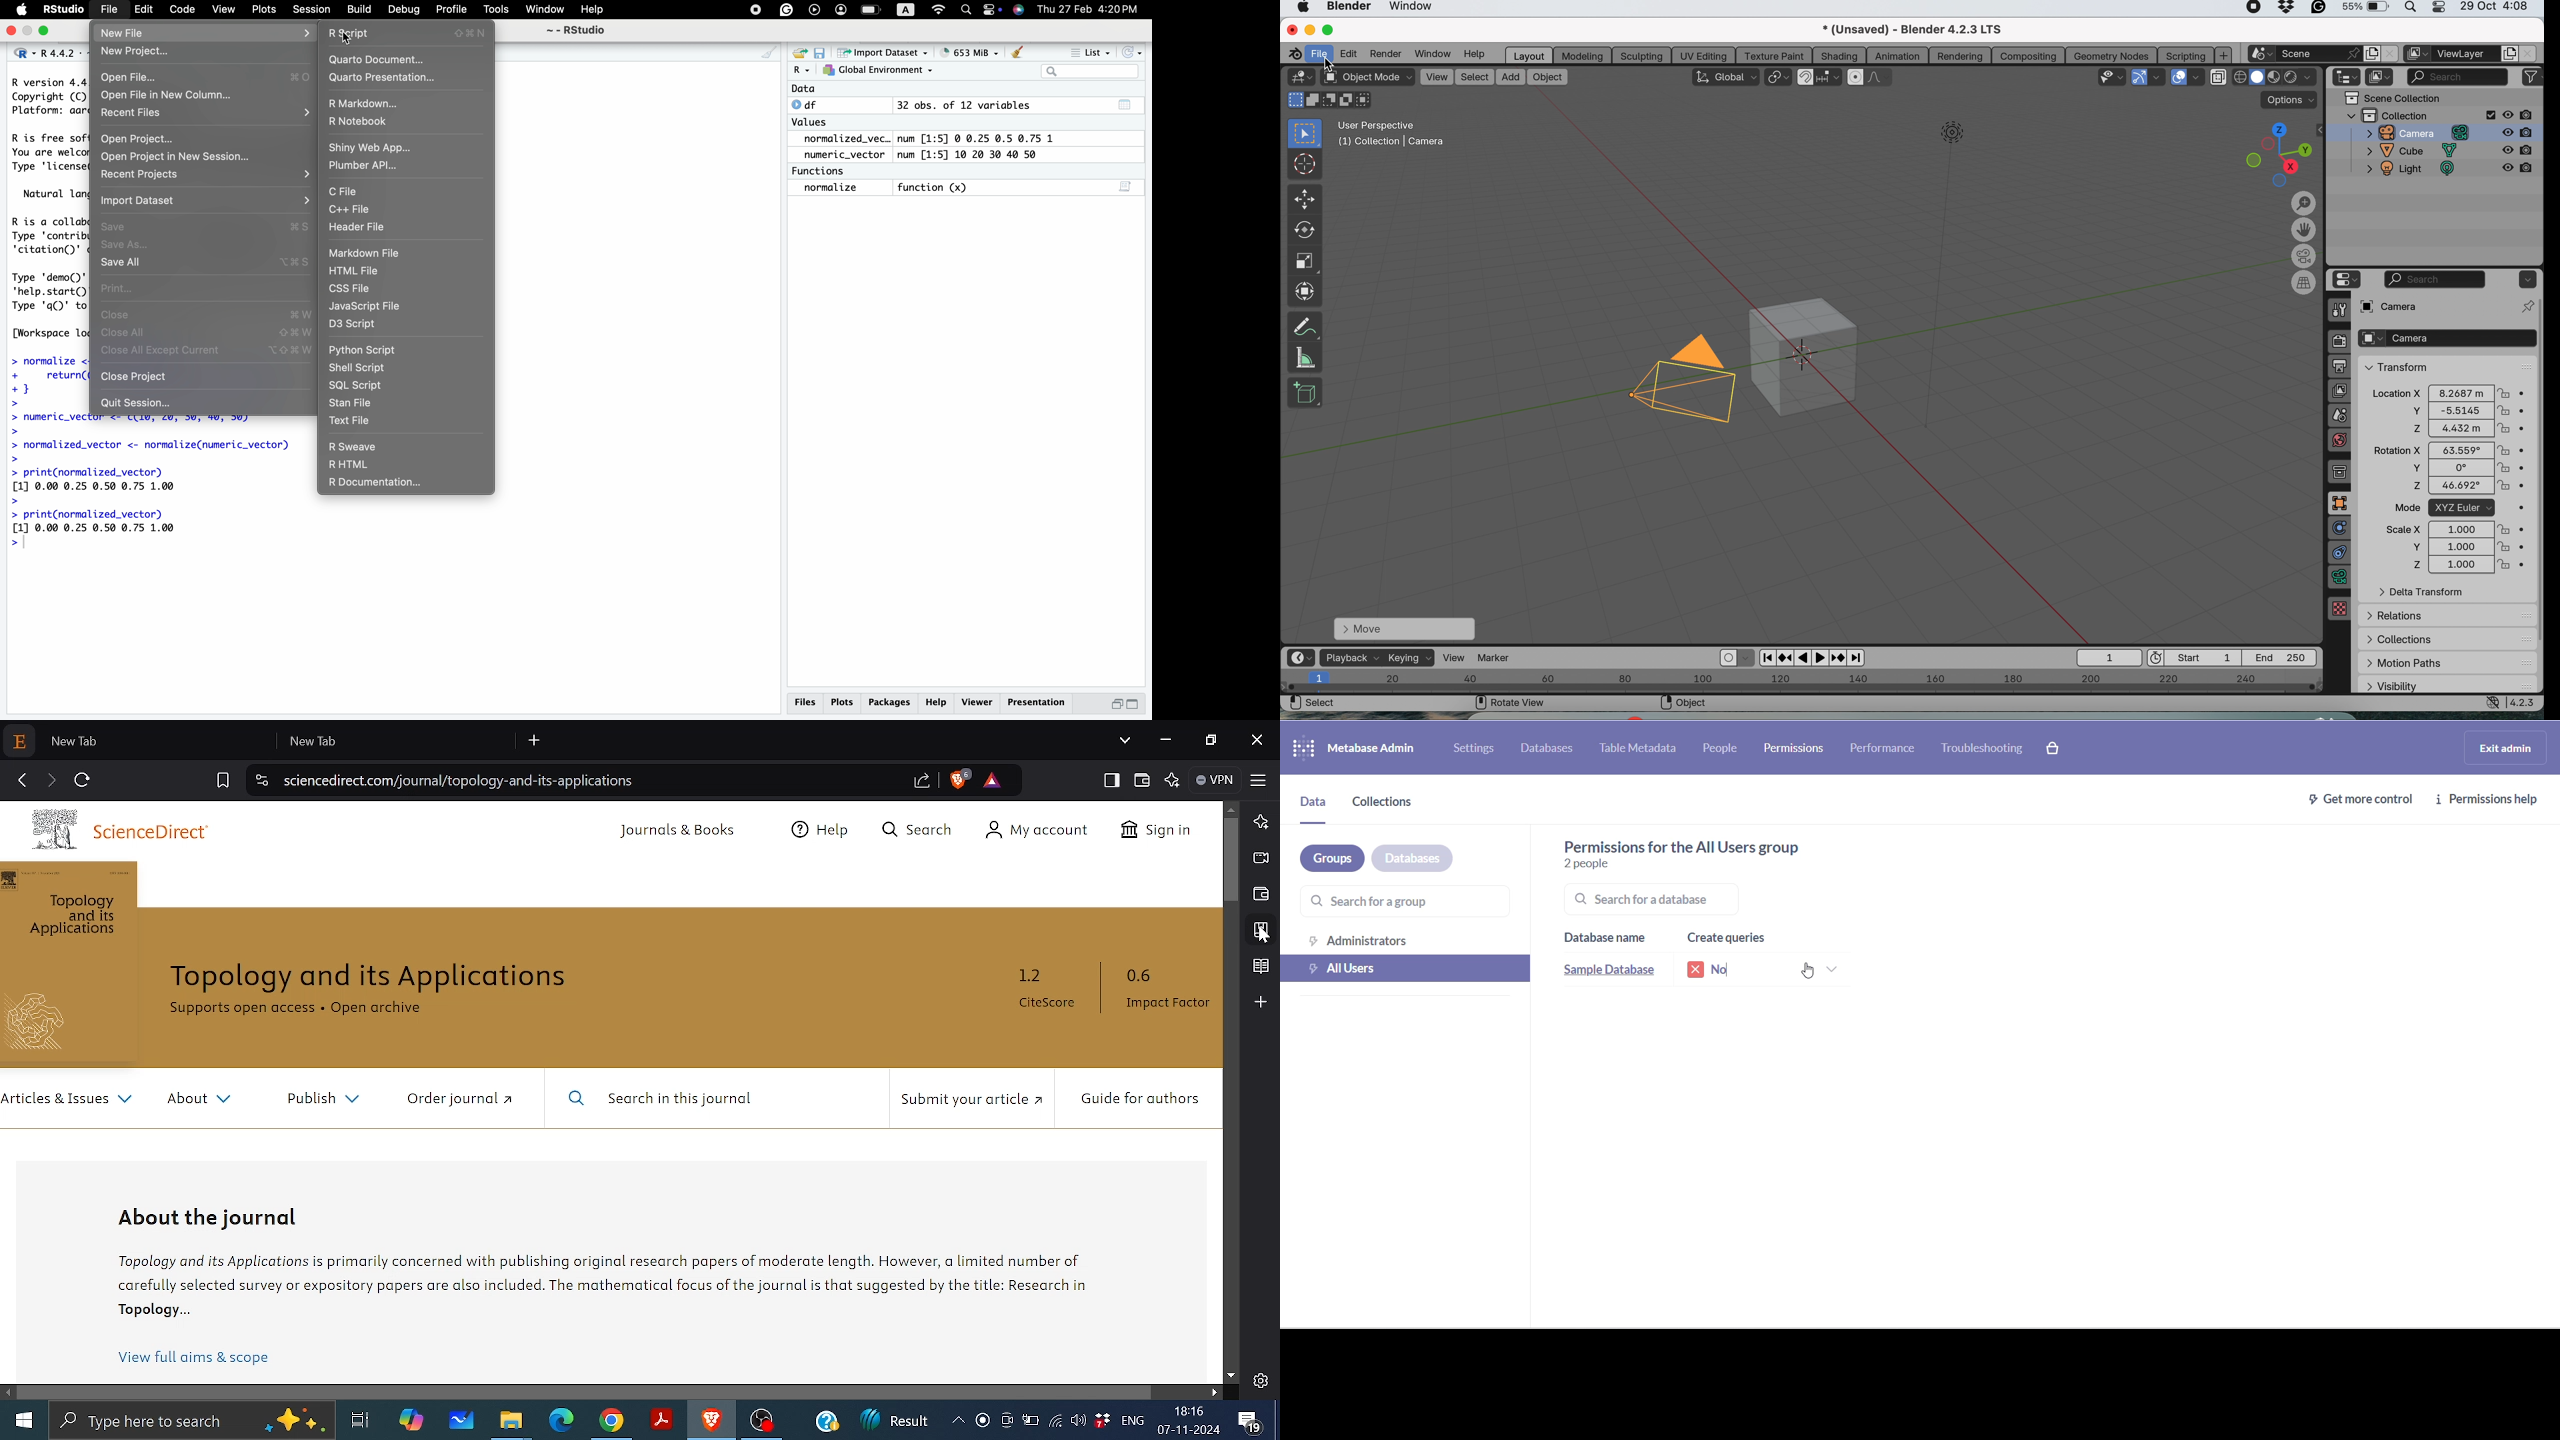  Describe the element at coordinates (832, 188) in the screenshot. I see `Normalize` at that location.